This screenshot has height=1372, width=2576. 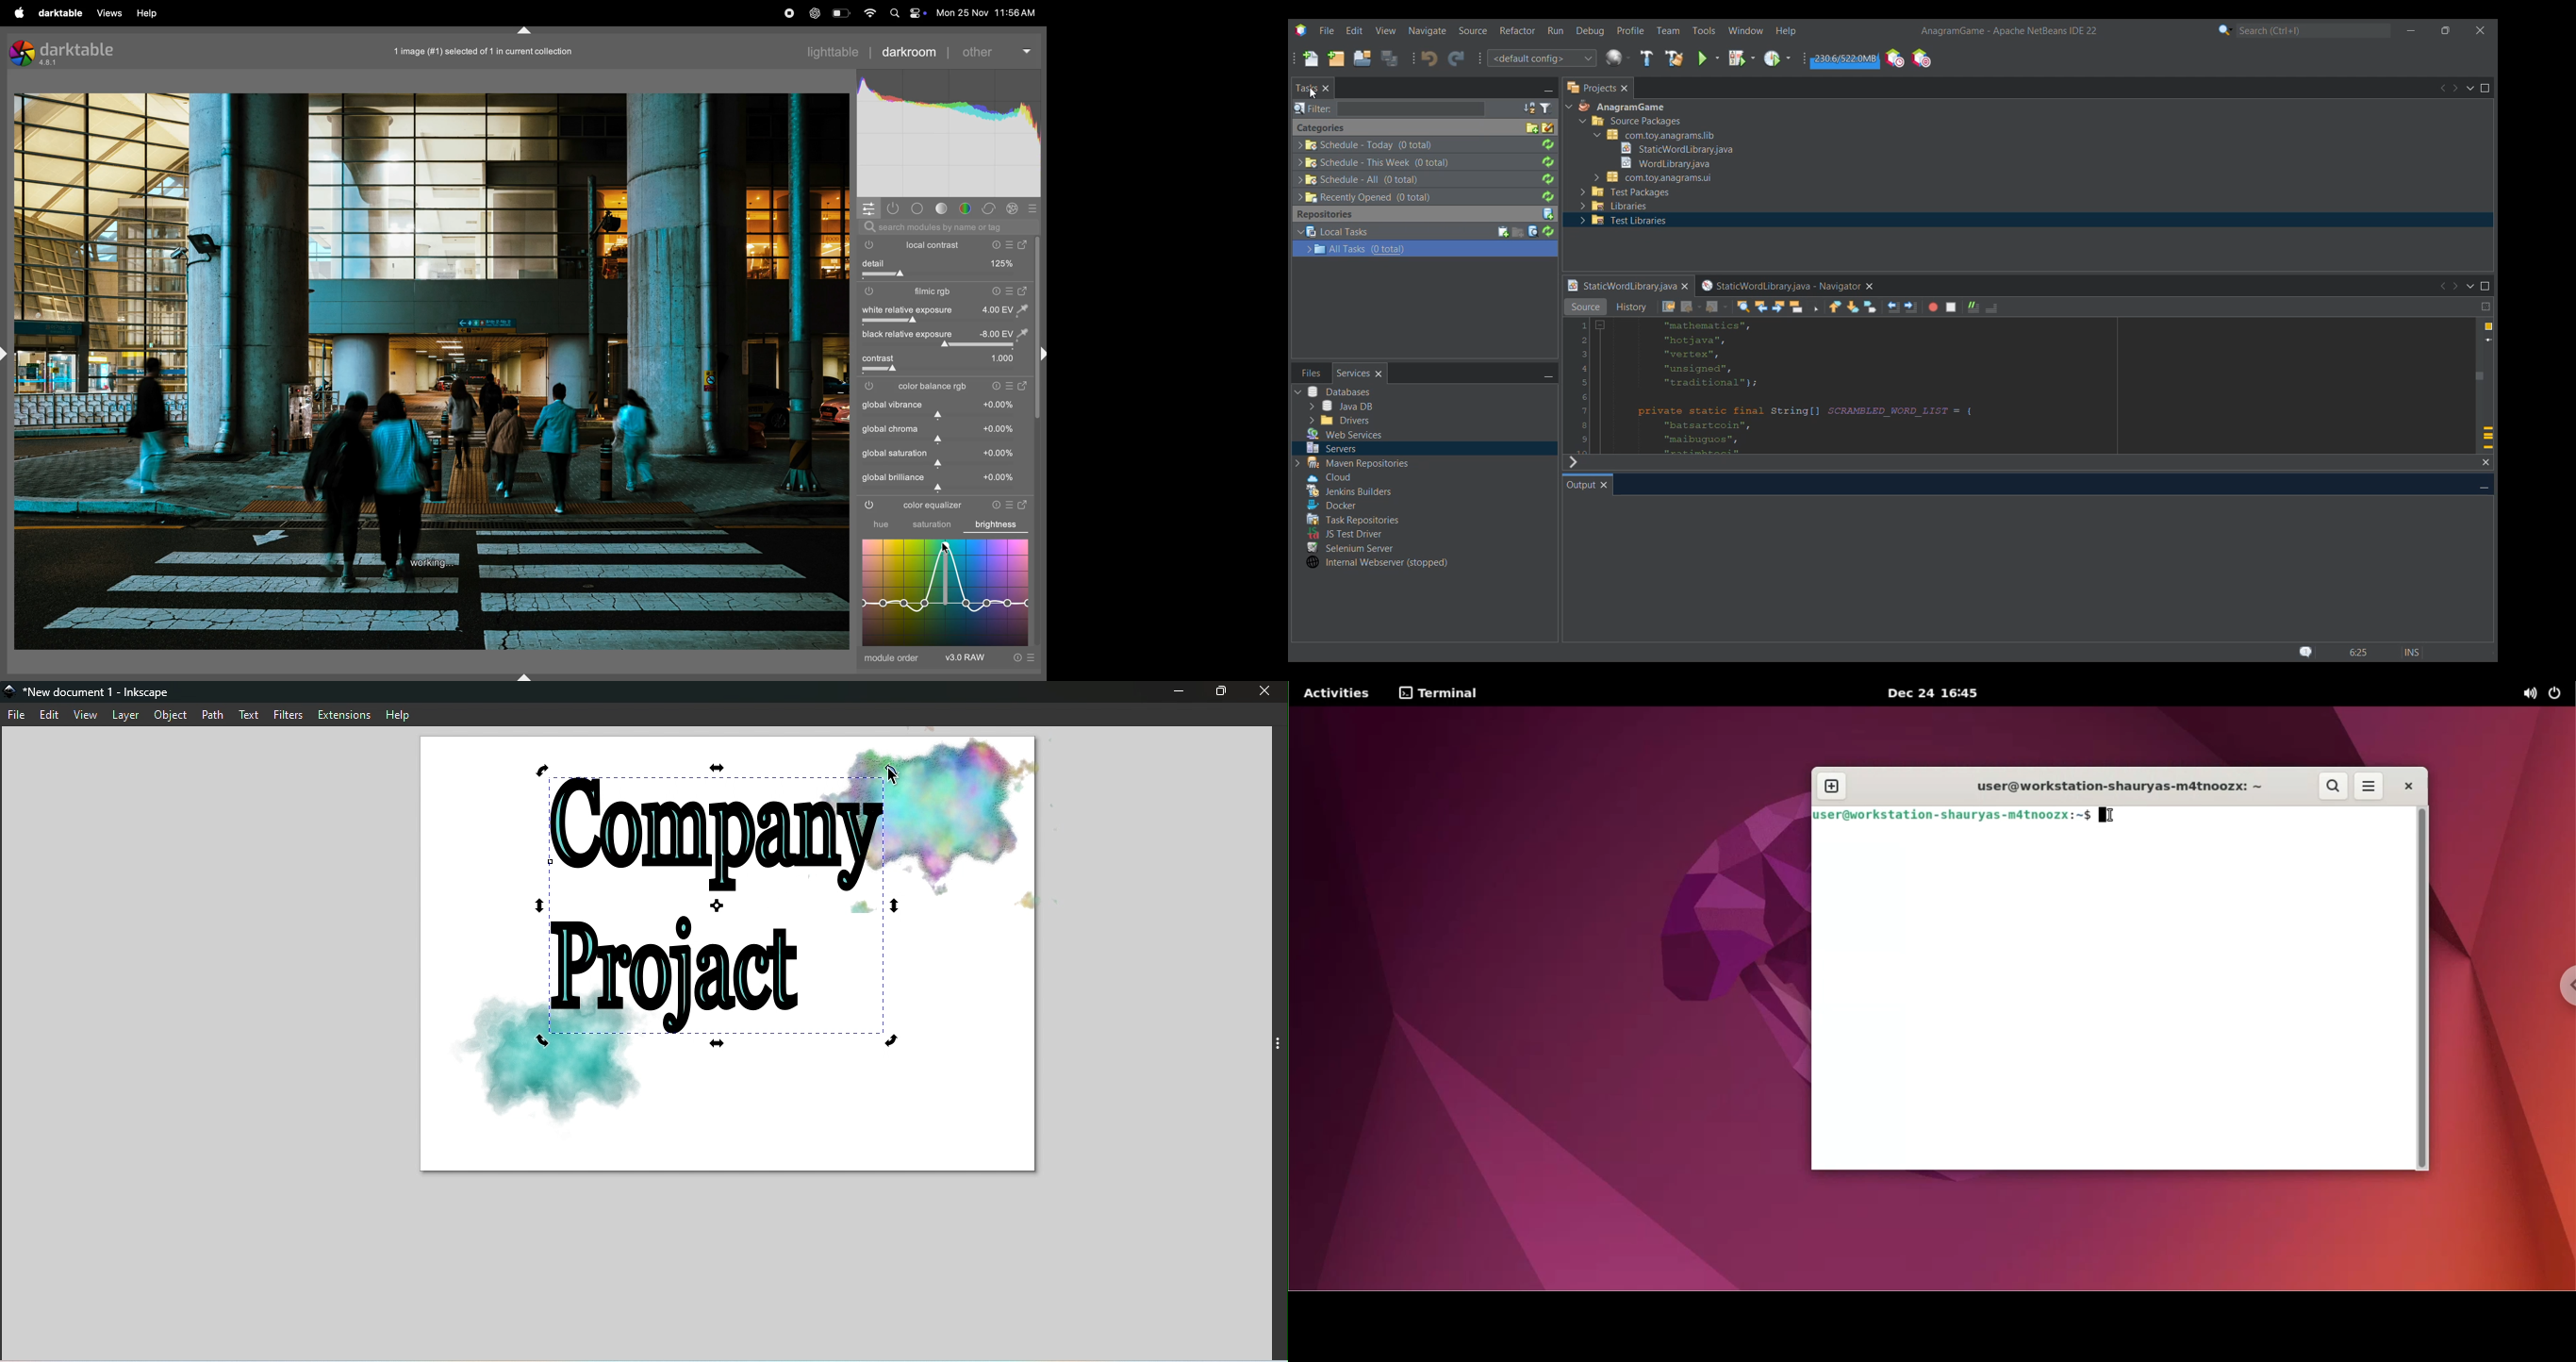 What do you see at coordinates (948, 370) in the screenshot?
I see `slider` at bounding box center [948, 370].